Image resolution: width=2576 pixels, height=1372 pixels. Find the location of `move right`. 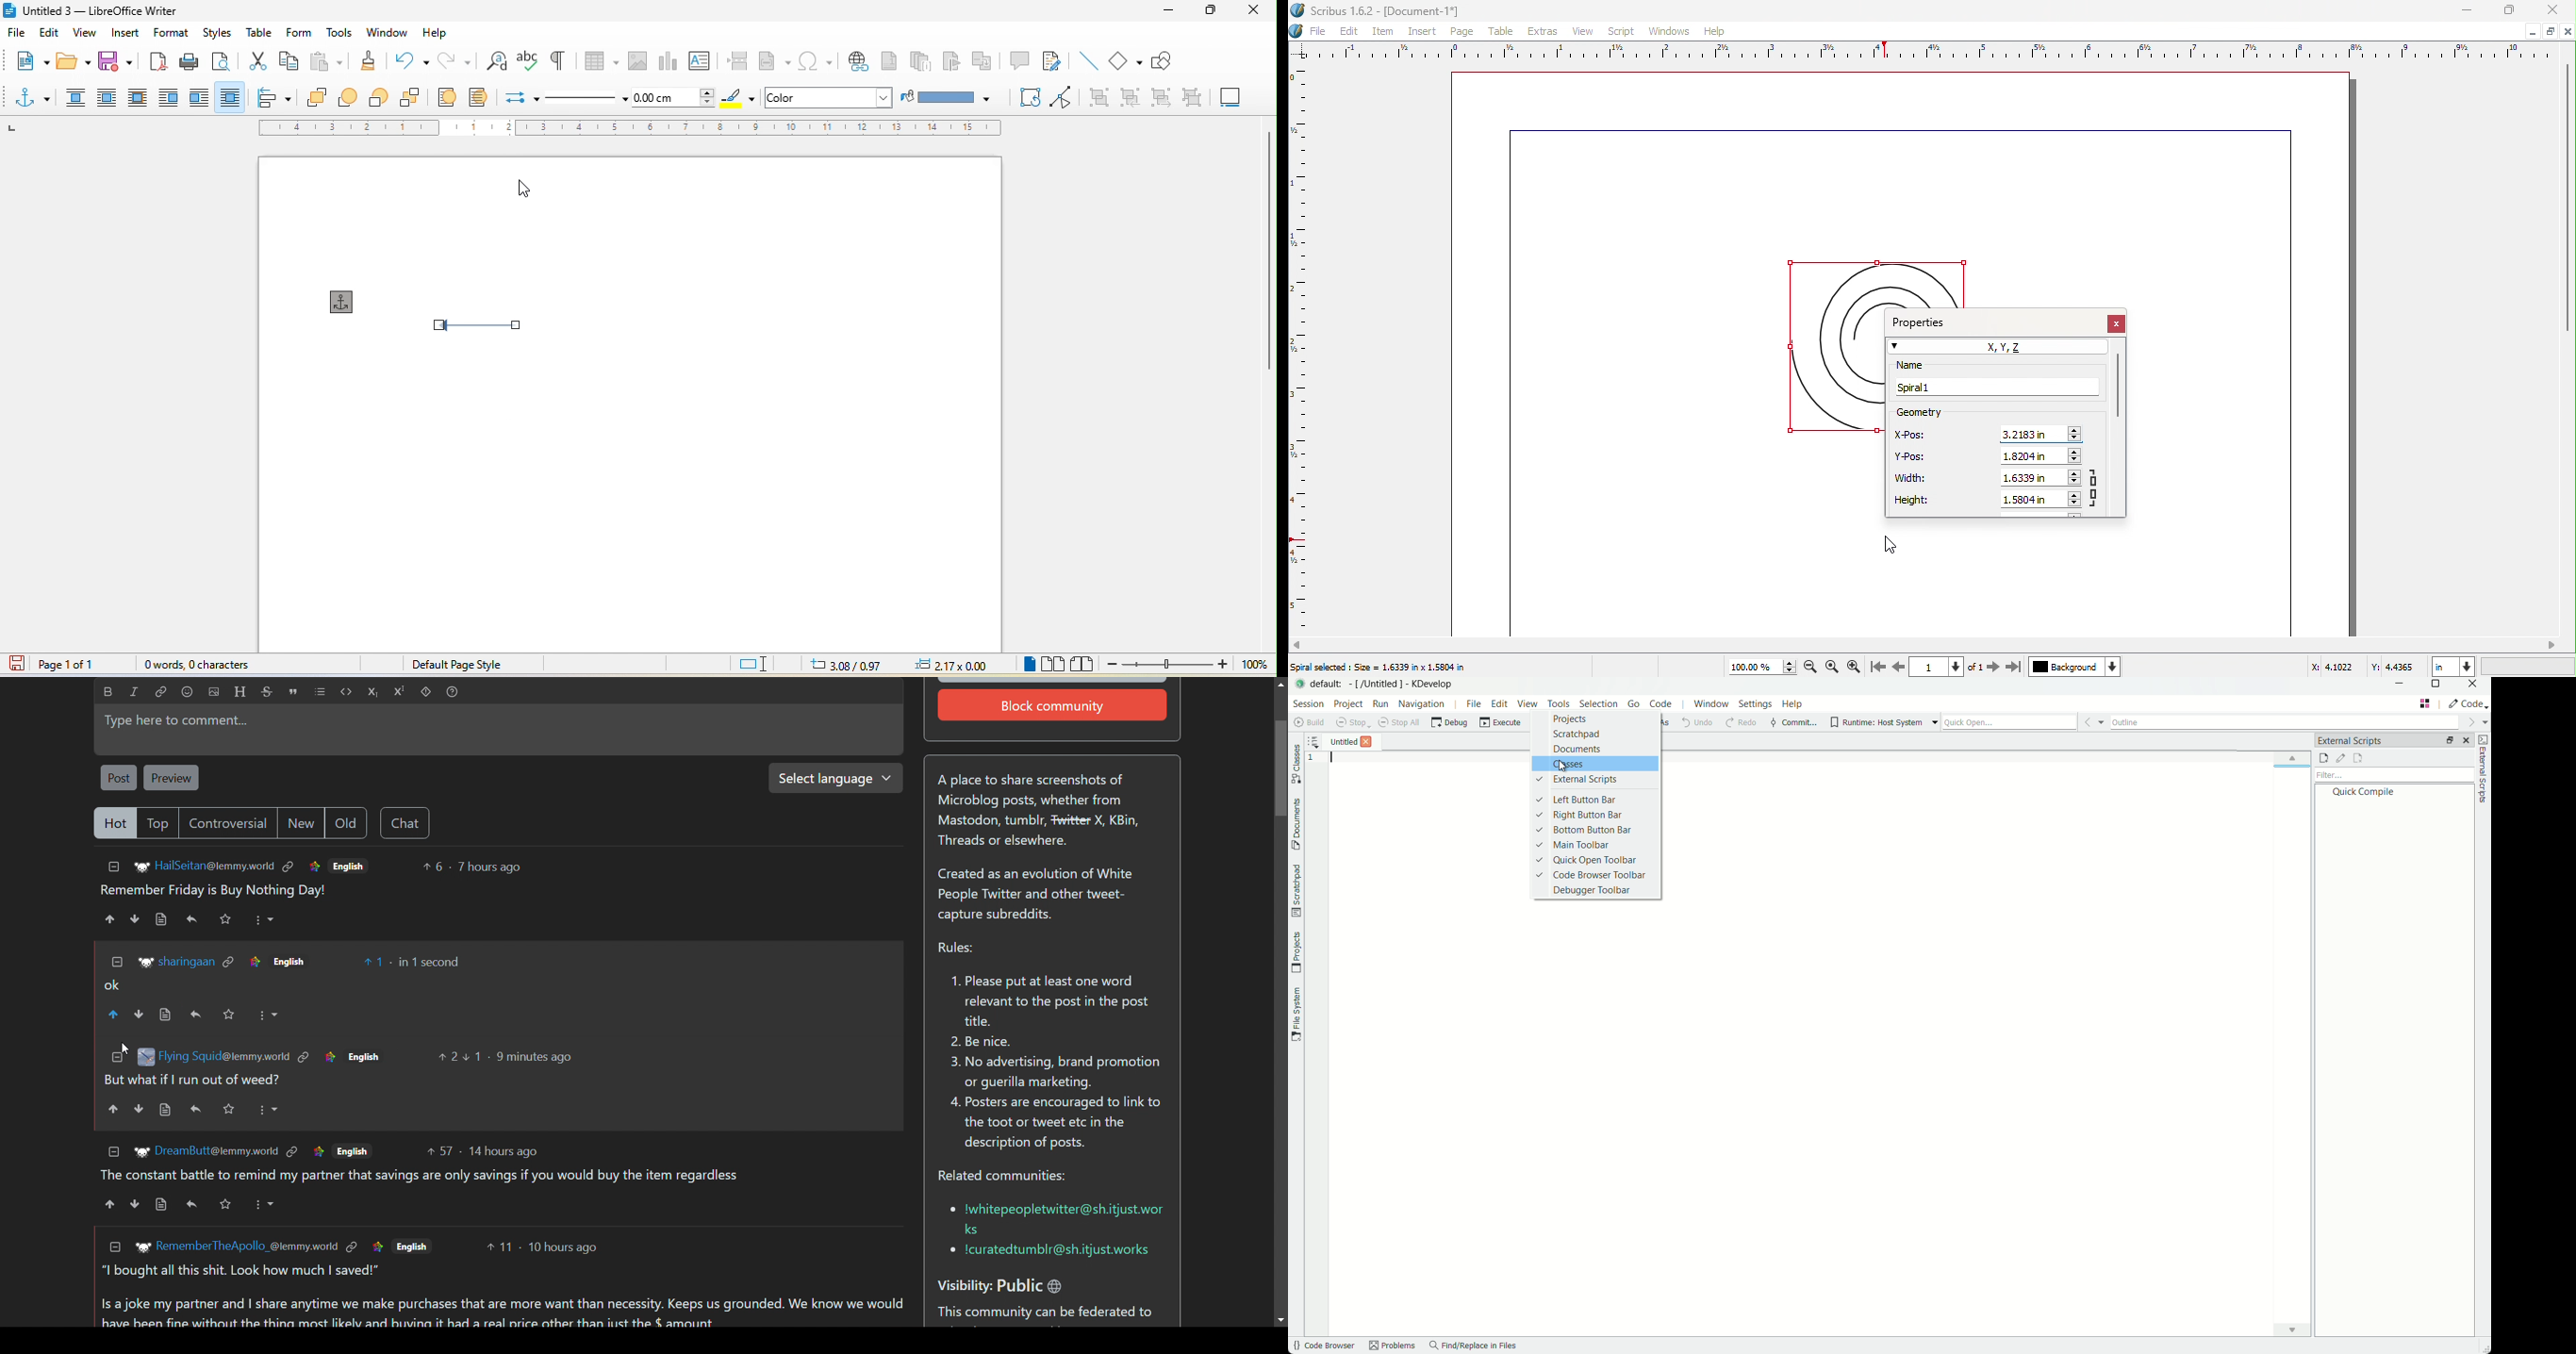

move right is located at coordinates (2553, 644).